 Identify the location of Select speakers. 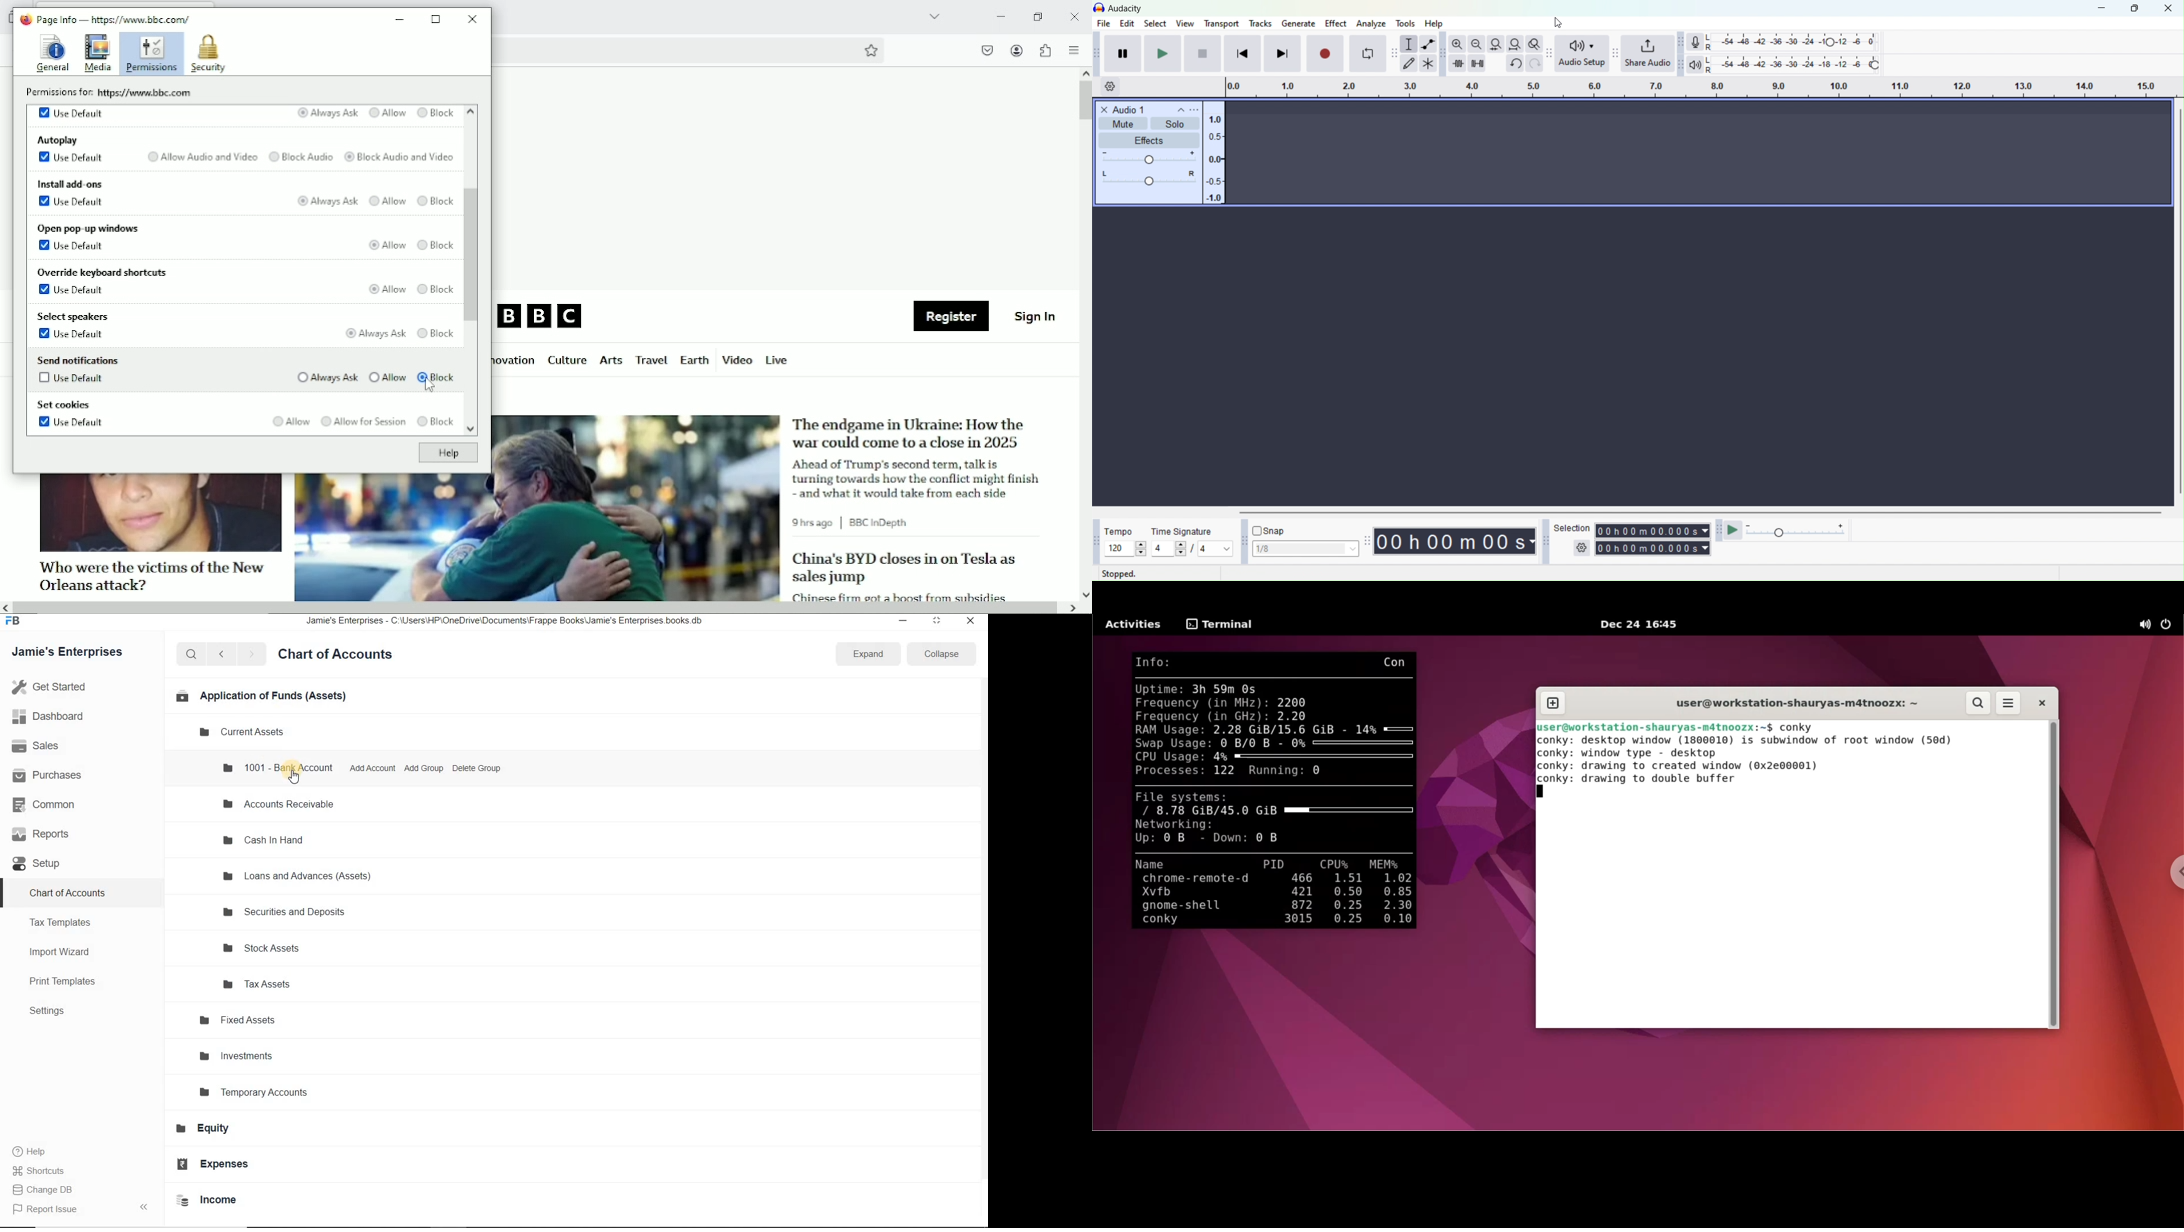
(75, 317).